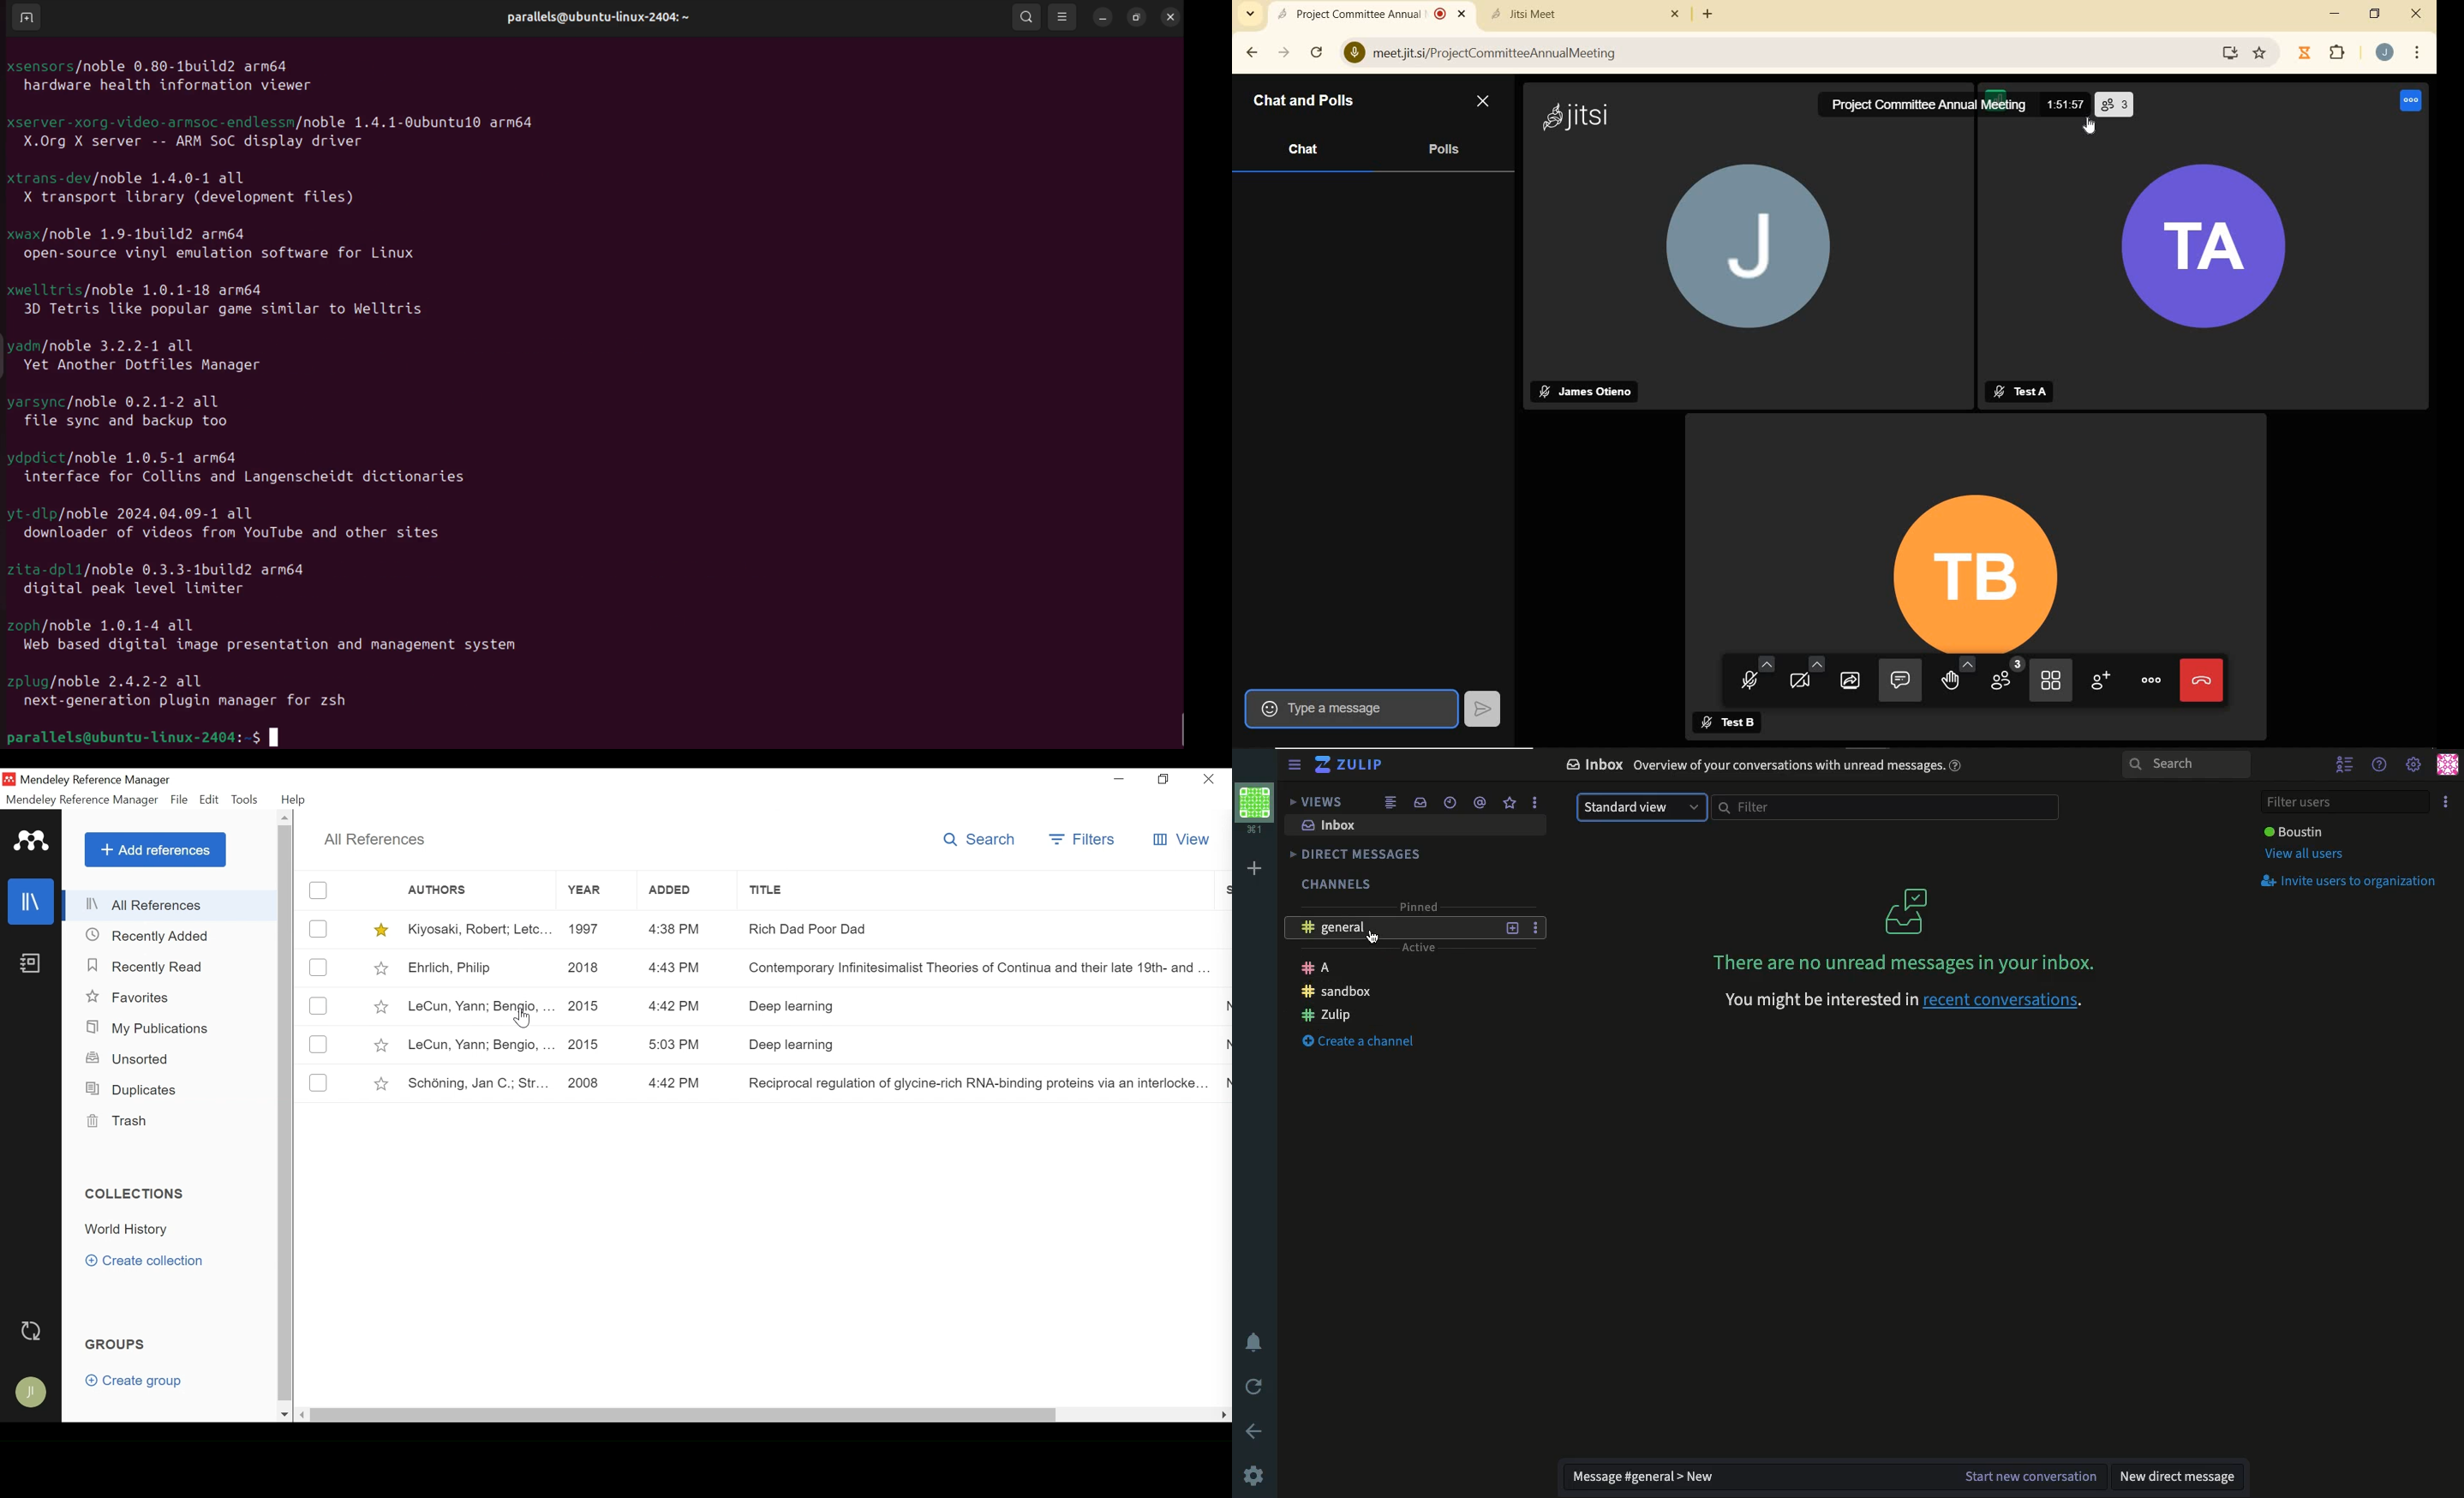 The height and width of the screenshot is (1512, 2464). What do you see at coordinates (1452, 801) in the screenshot?
I see `Time` at bounding box center [1452, 801].